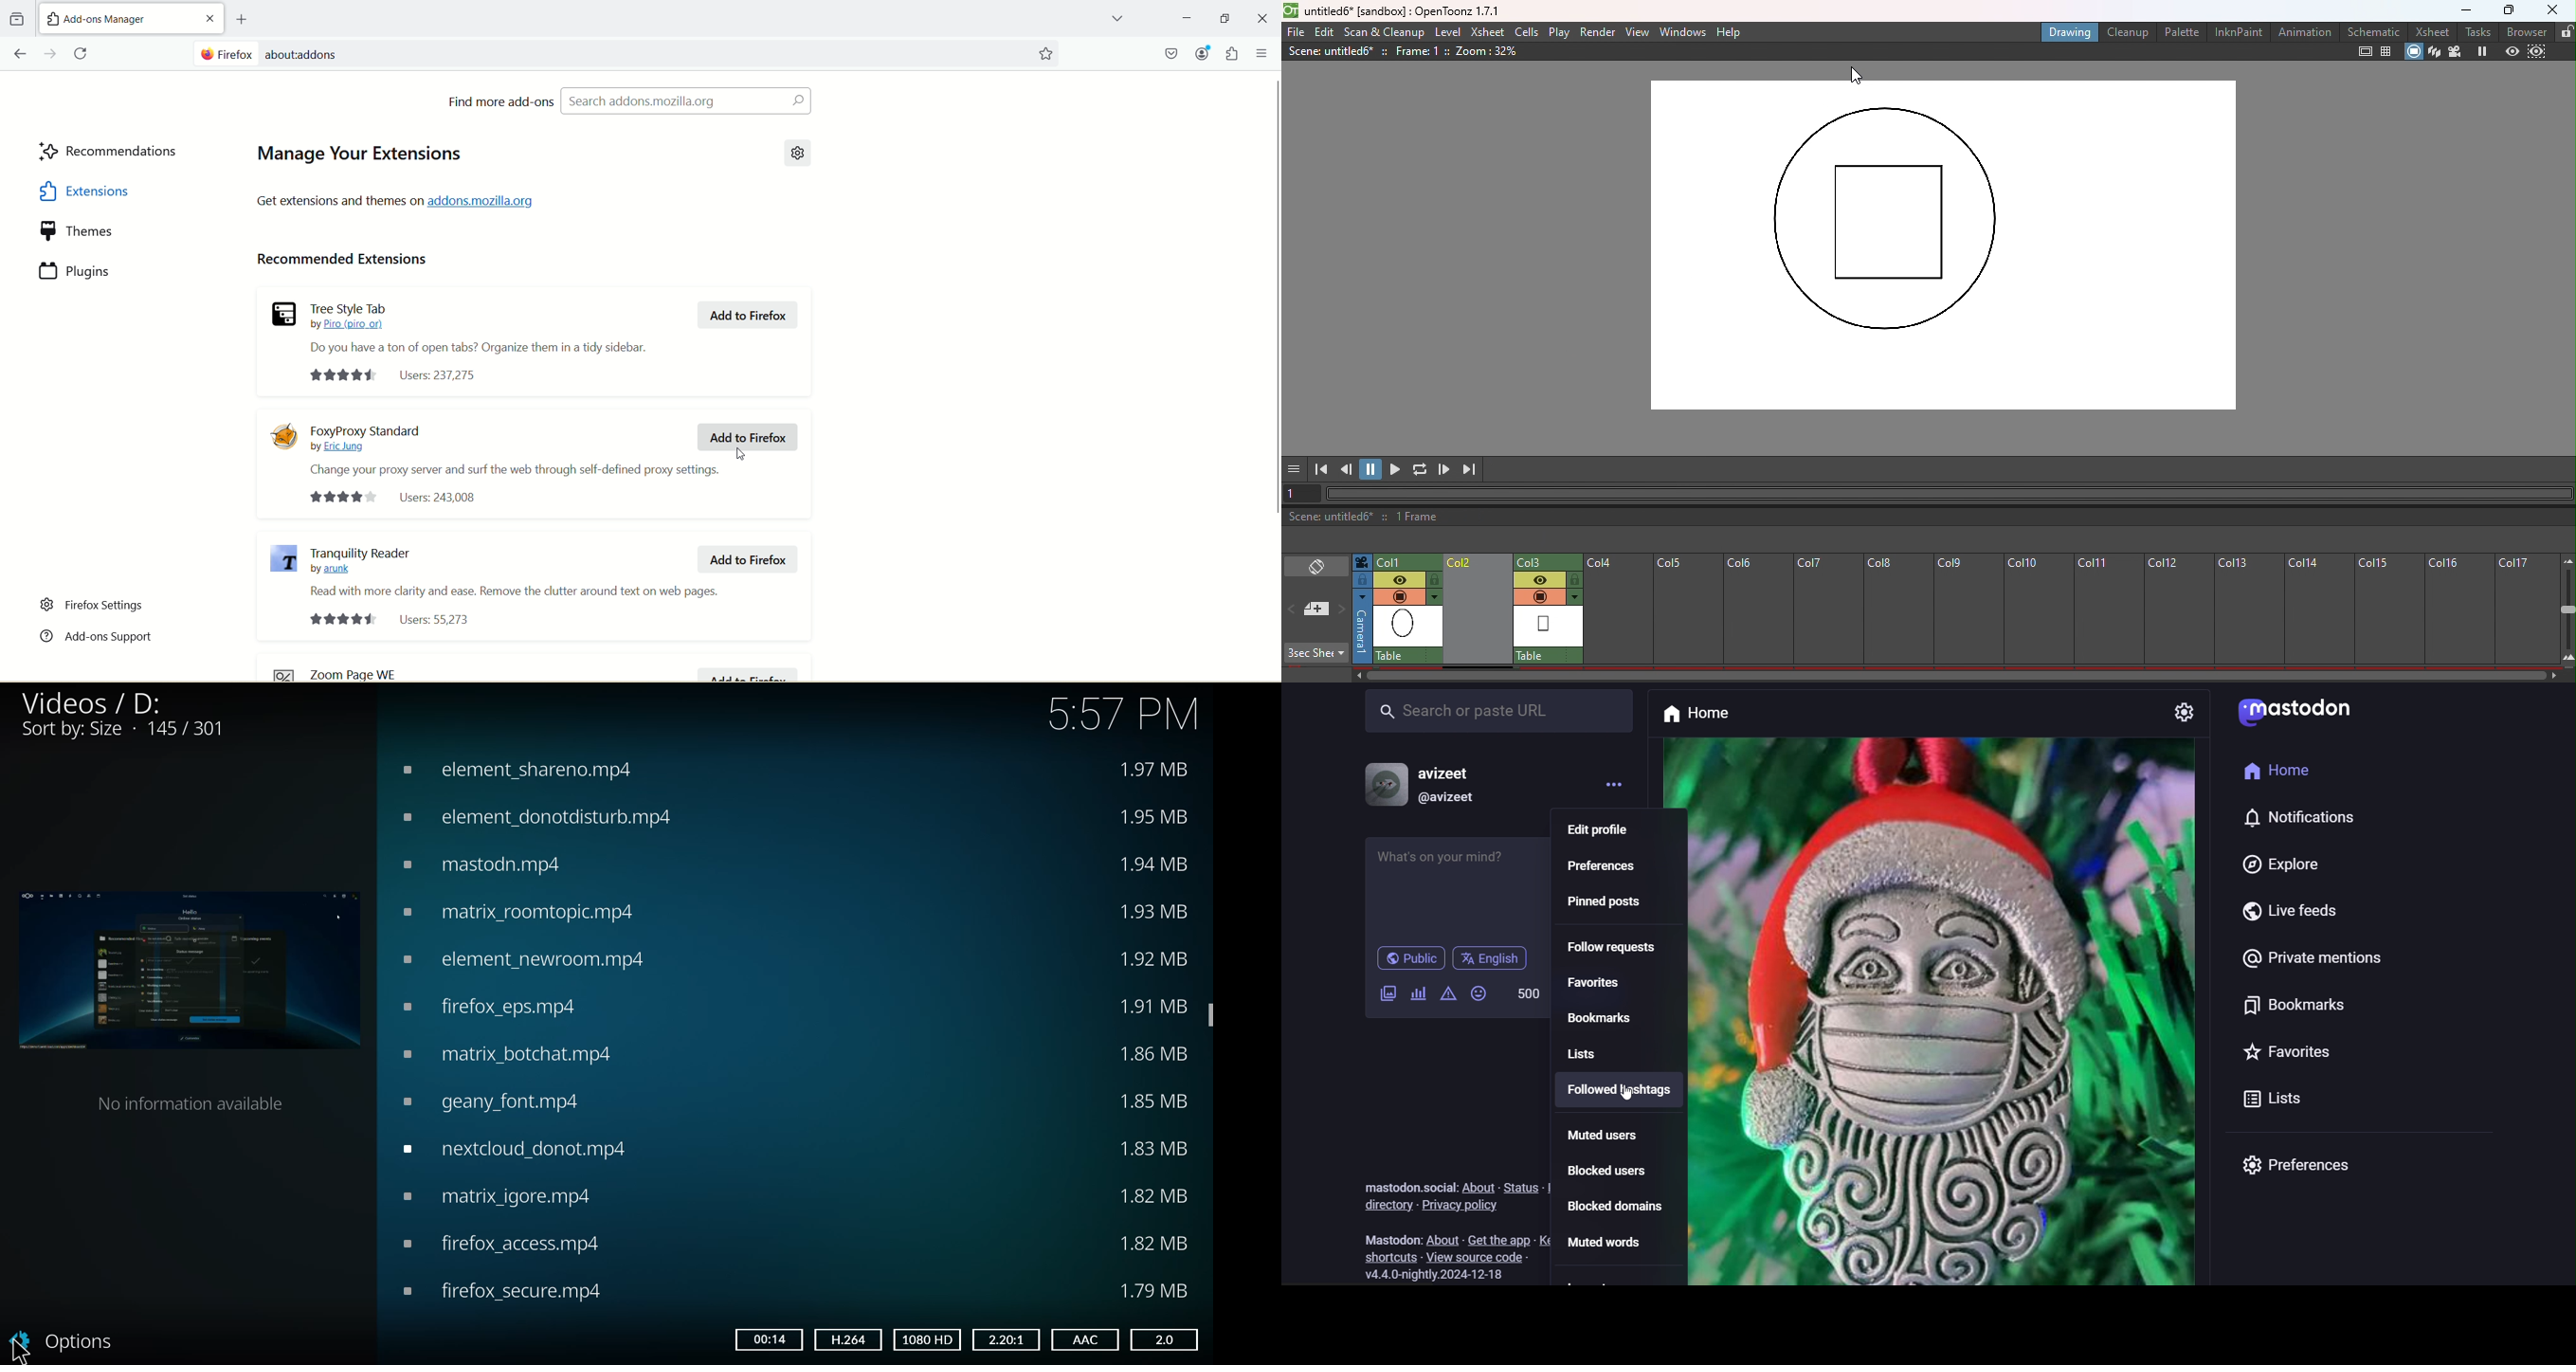  What do you see at coordinates (1378, 783) in the screenshot?
I see `profile picture` at bounding box center [1378, 783].